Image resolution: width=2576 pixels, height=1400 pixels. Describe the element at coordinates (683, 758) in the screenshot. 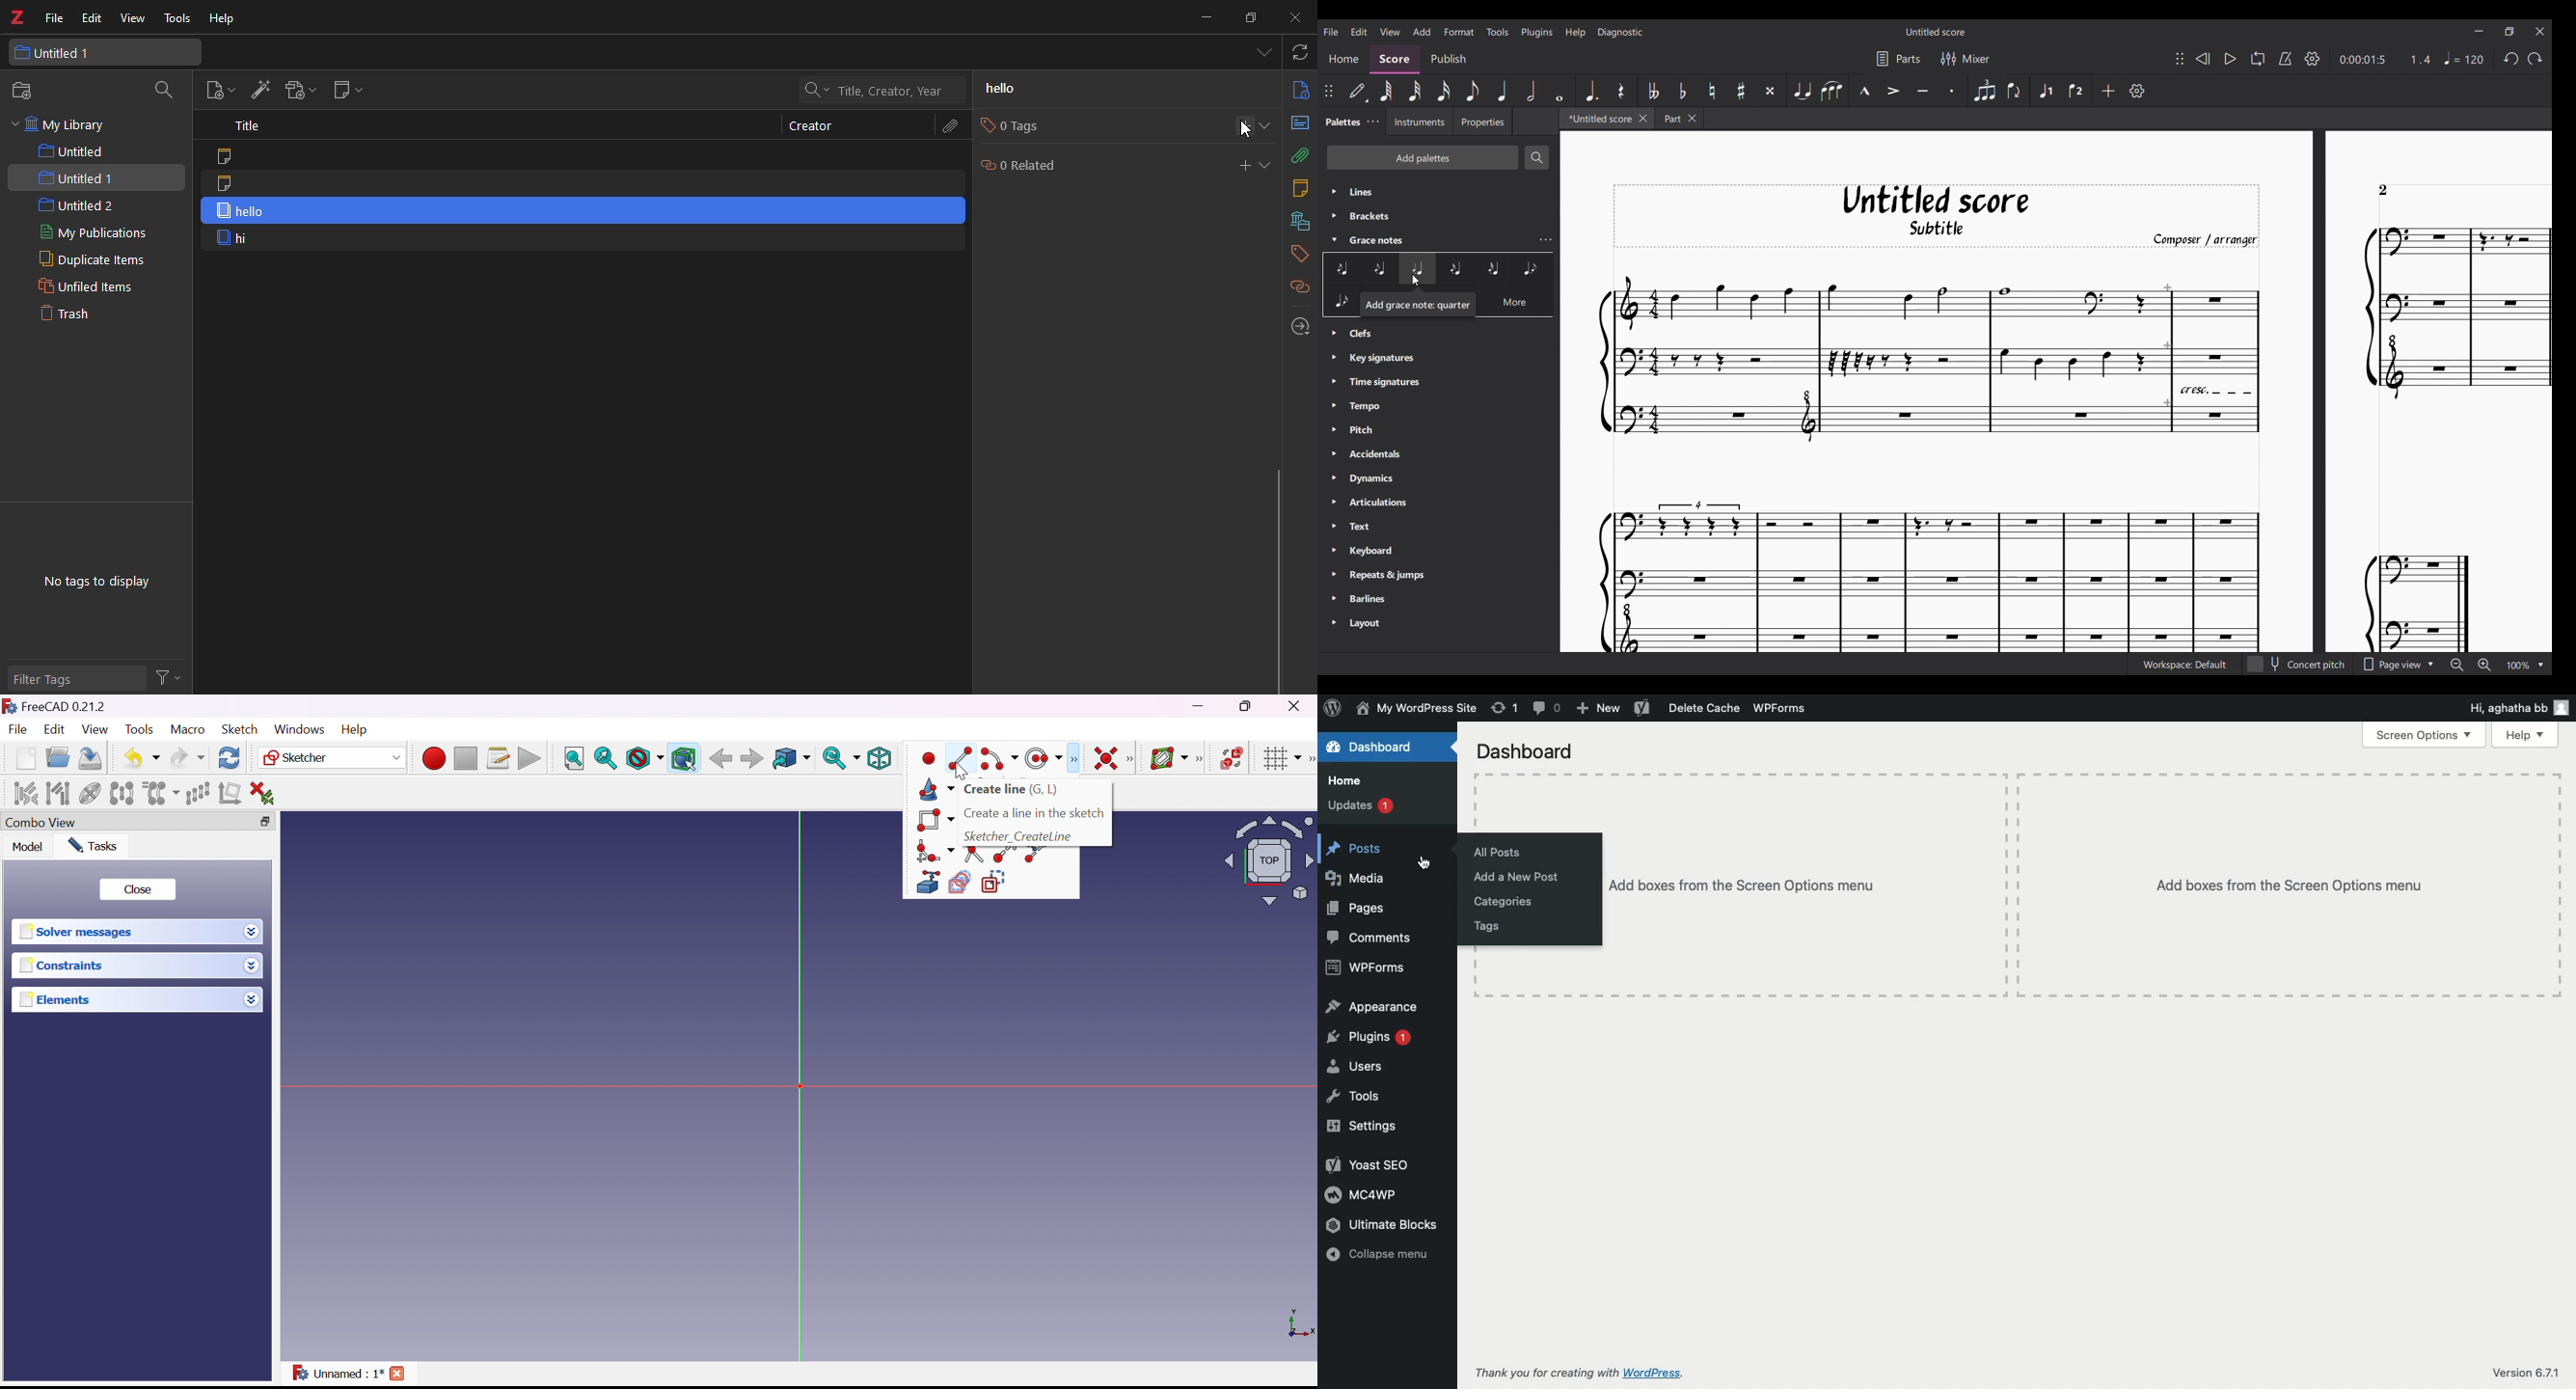

I see `Bounding box` at that location.